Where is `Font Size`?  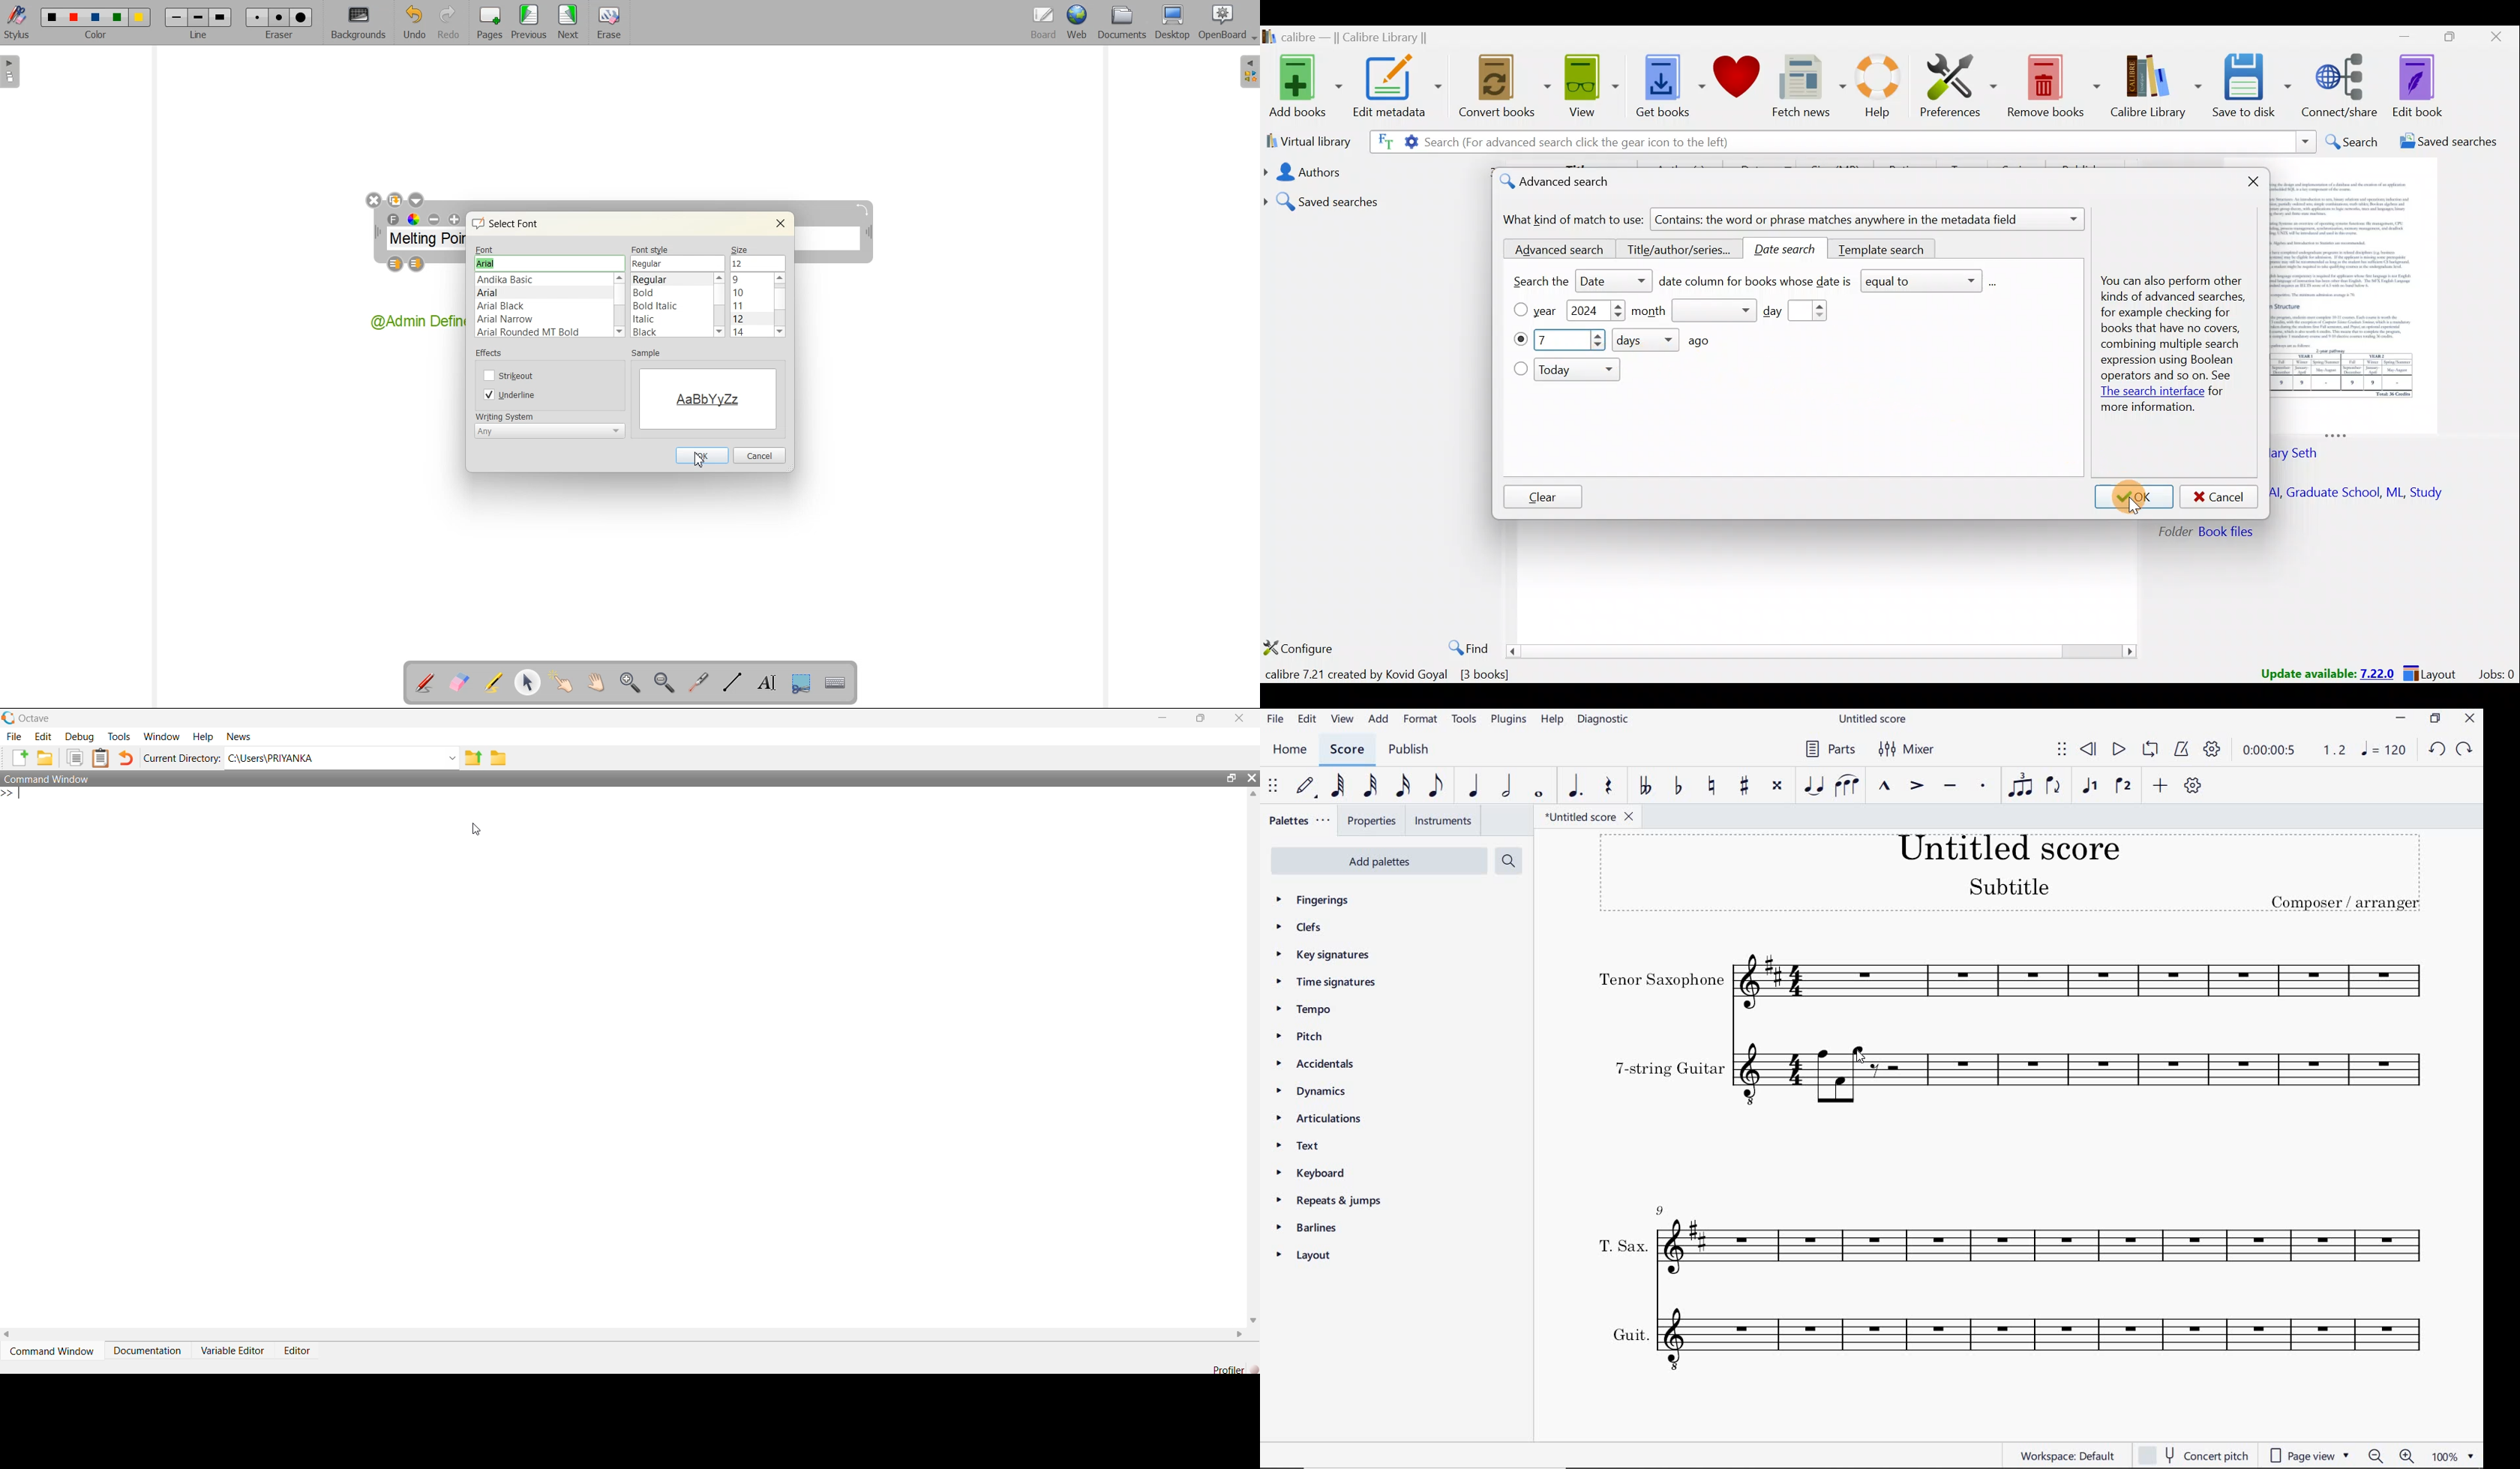
Font Size is located at coordinates (752, 305).